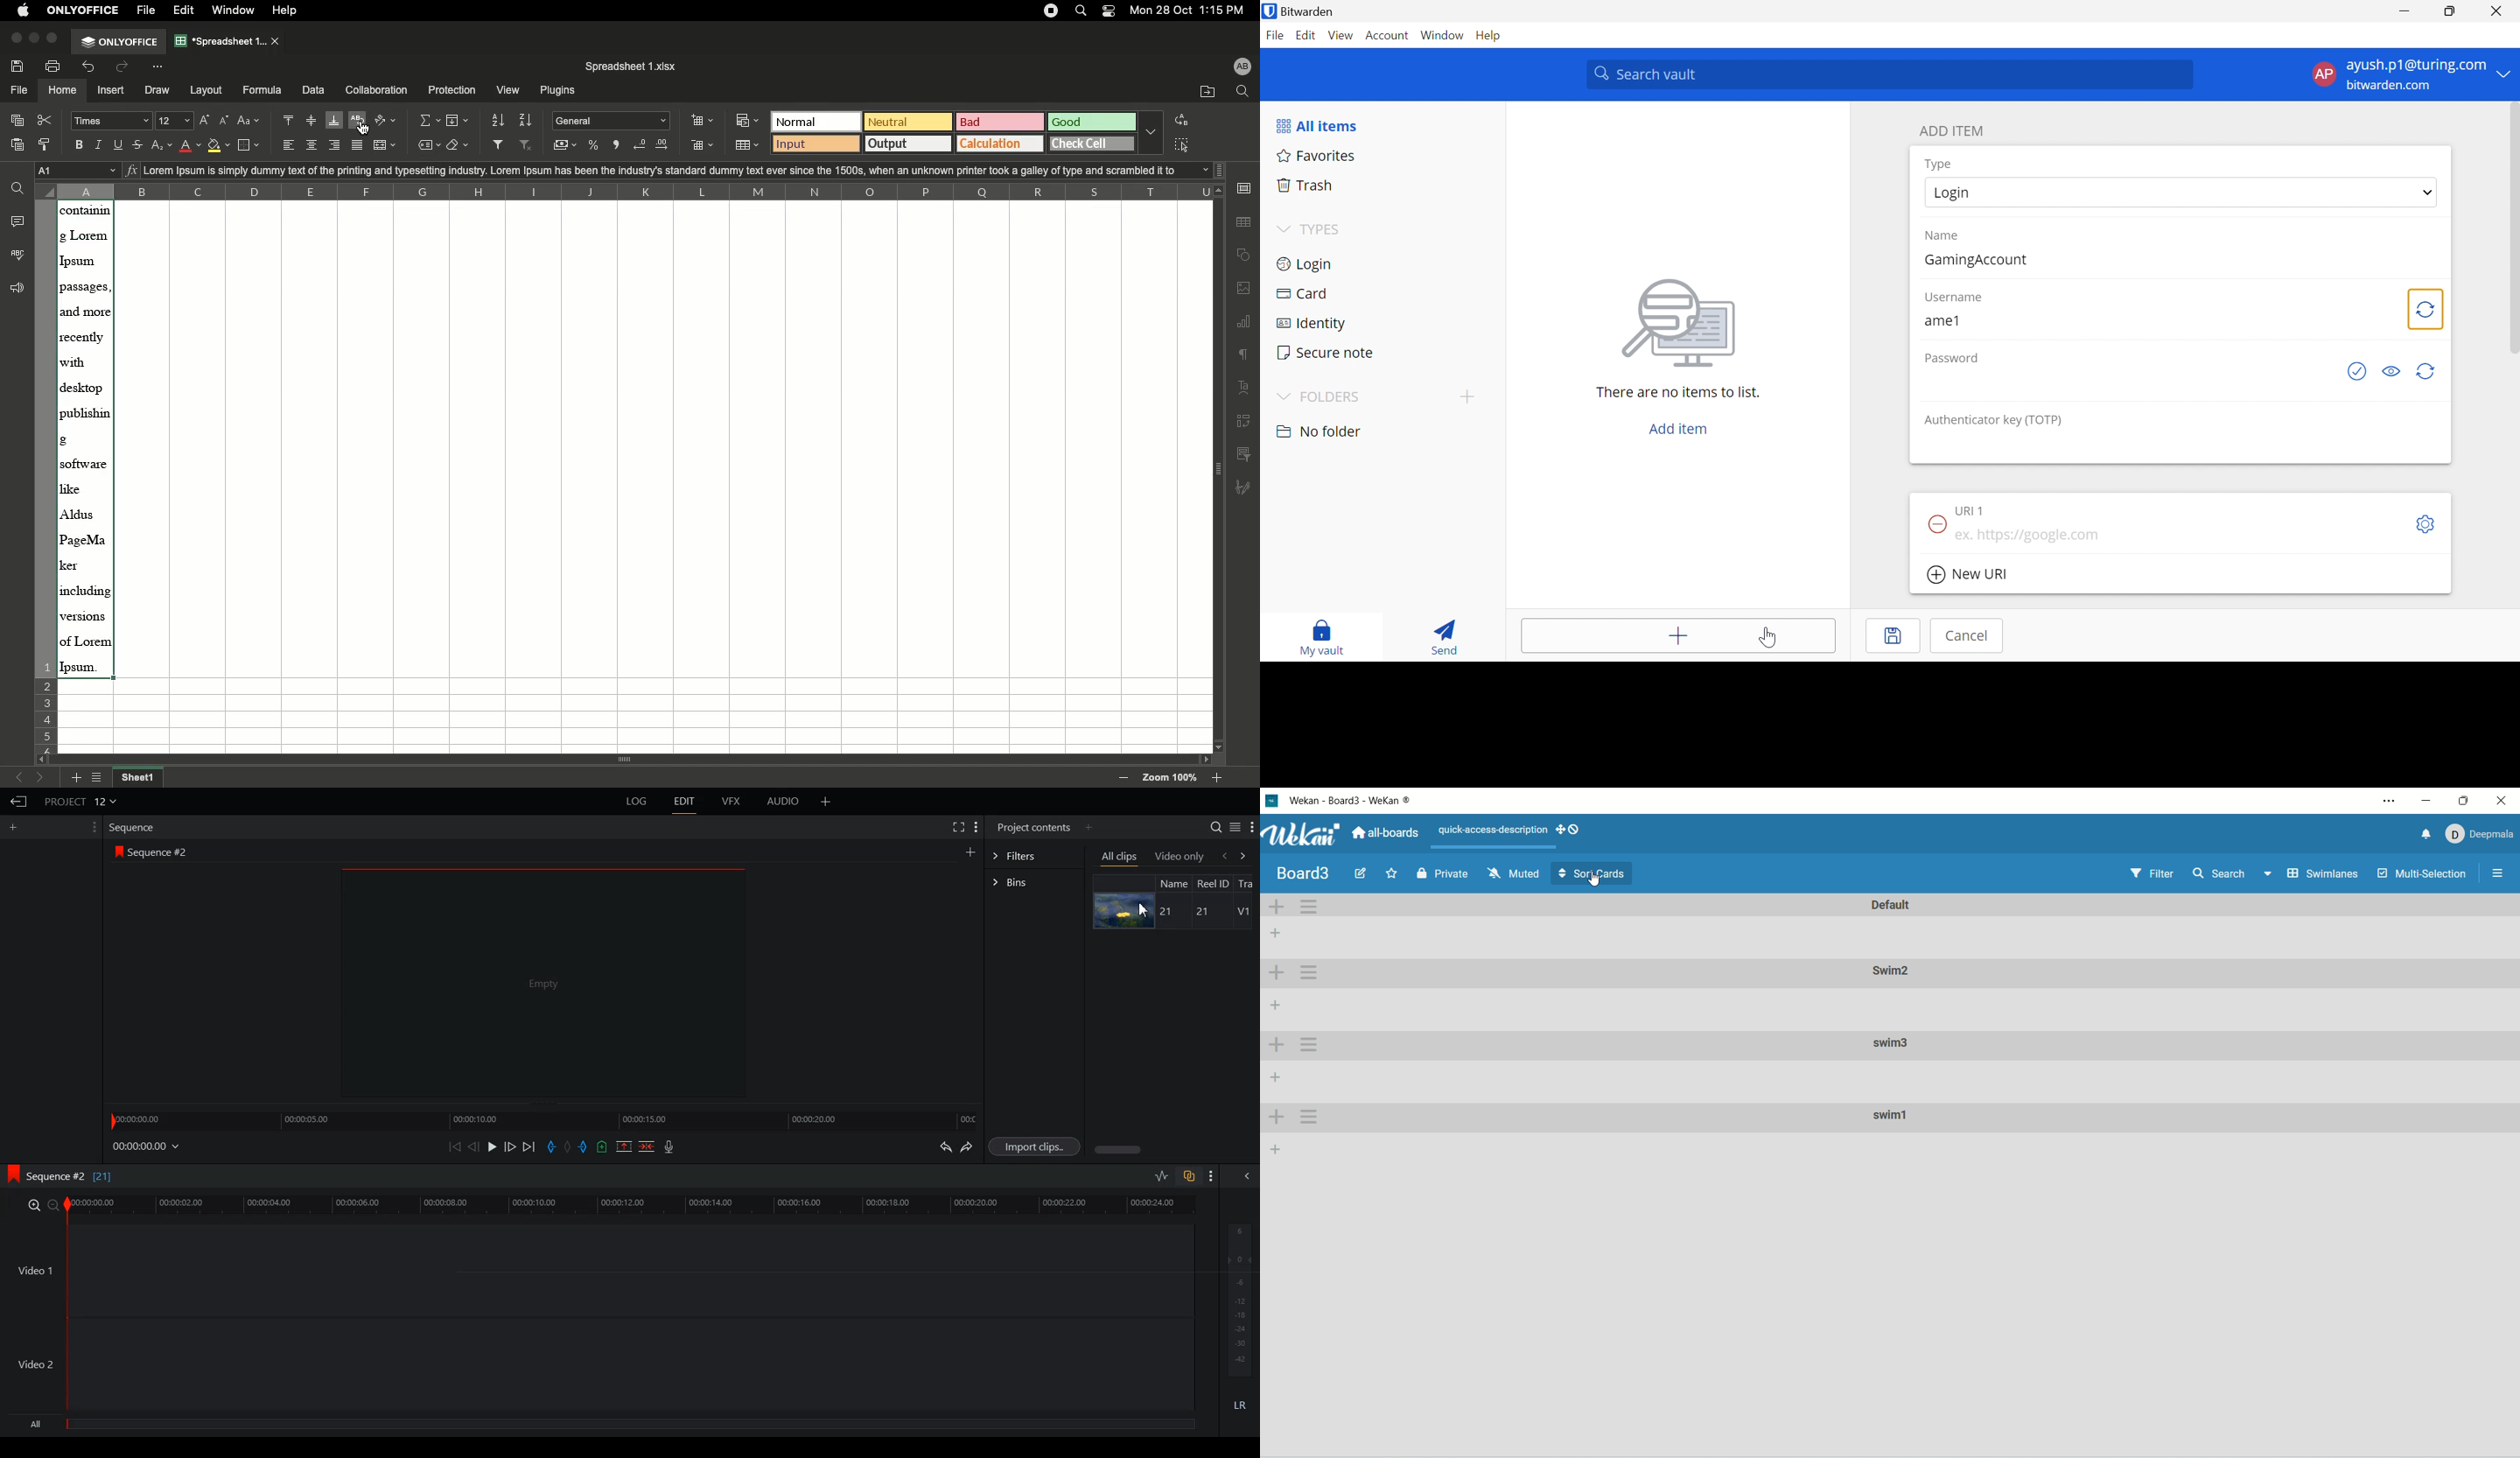 The height and width of the screenshot is (1484, 2520). What do you see at coordinates (501, 145) in the screenshot?
I see `Filter` at bounding box center [501, 145].